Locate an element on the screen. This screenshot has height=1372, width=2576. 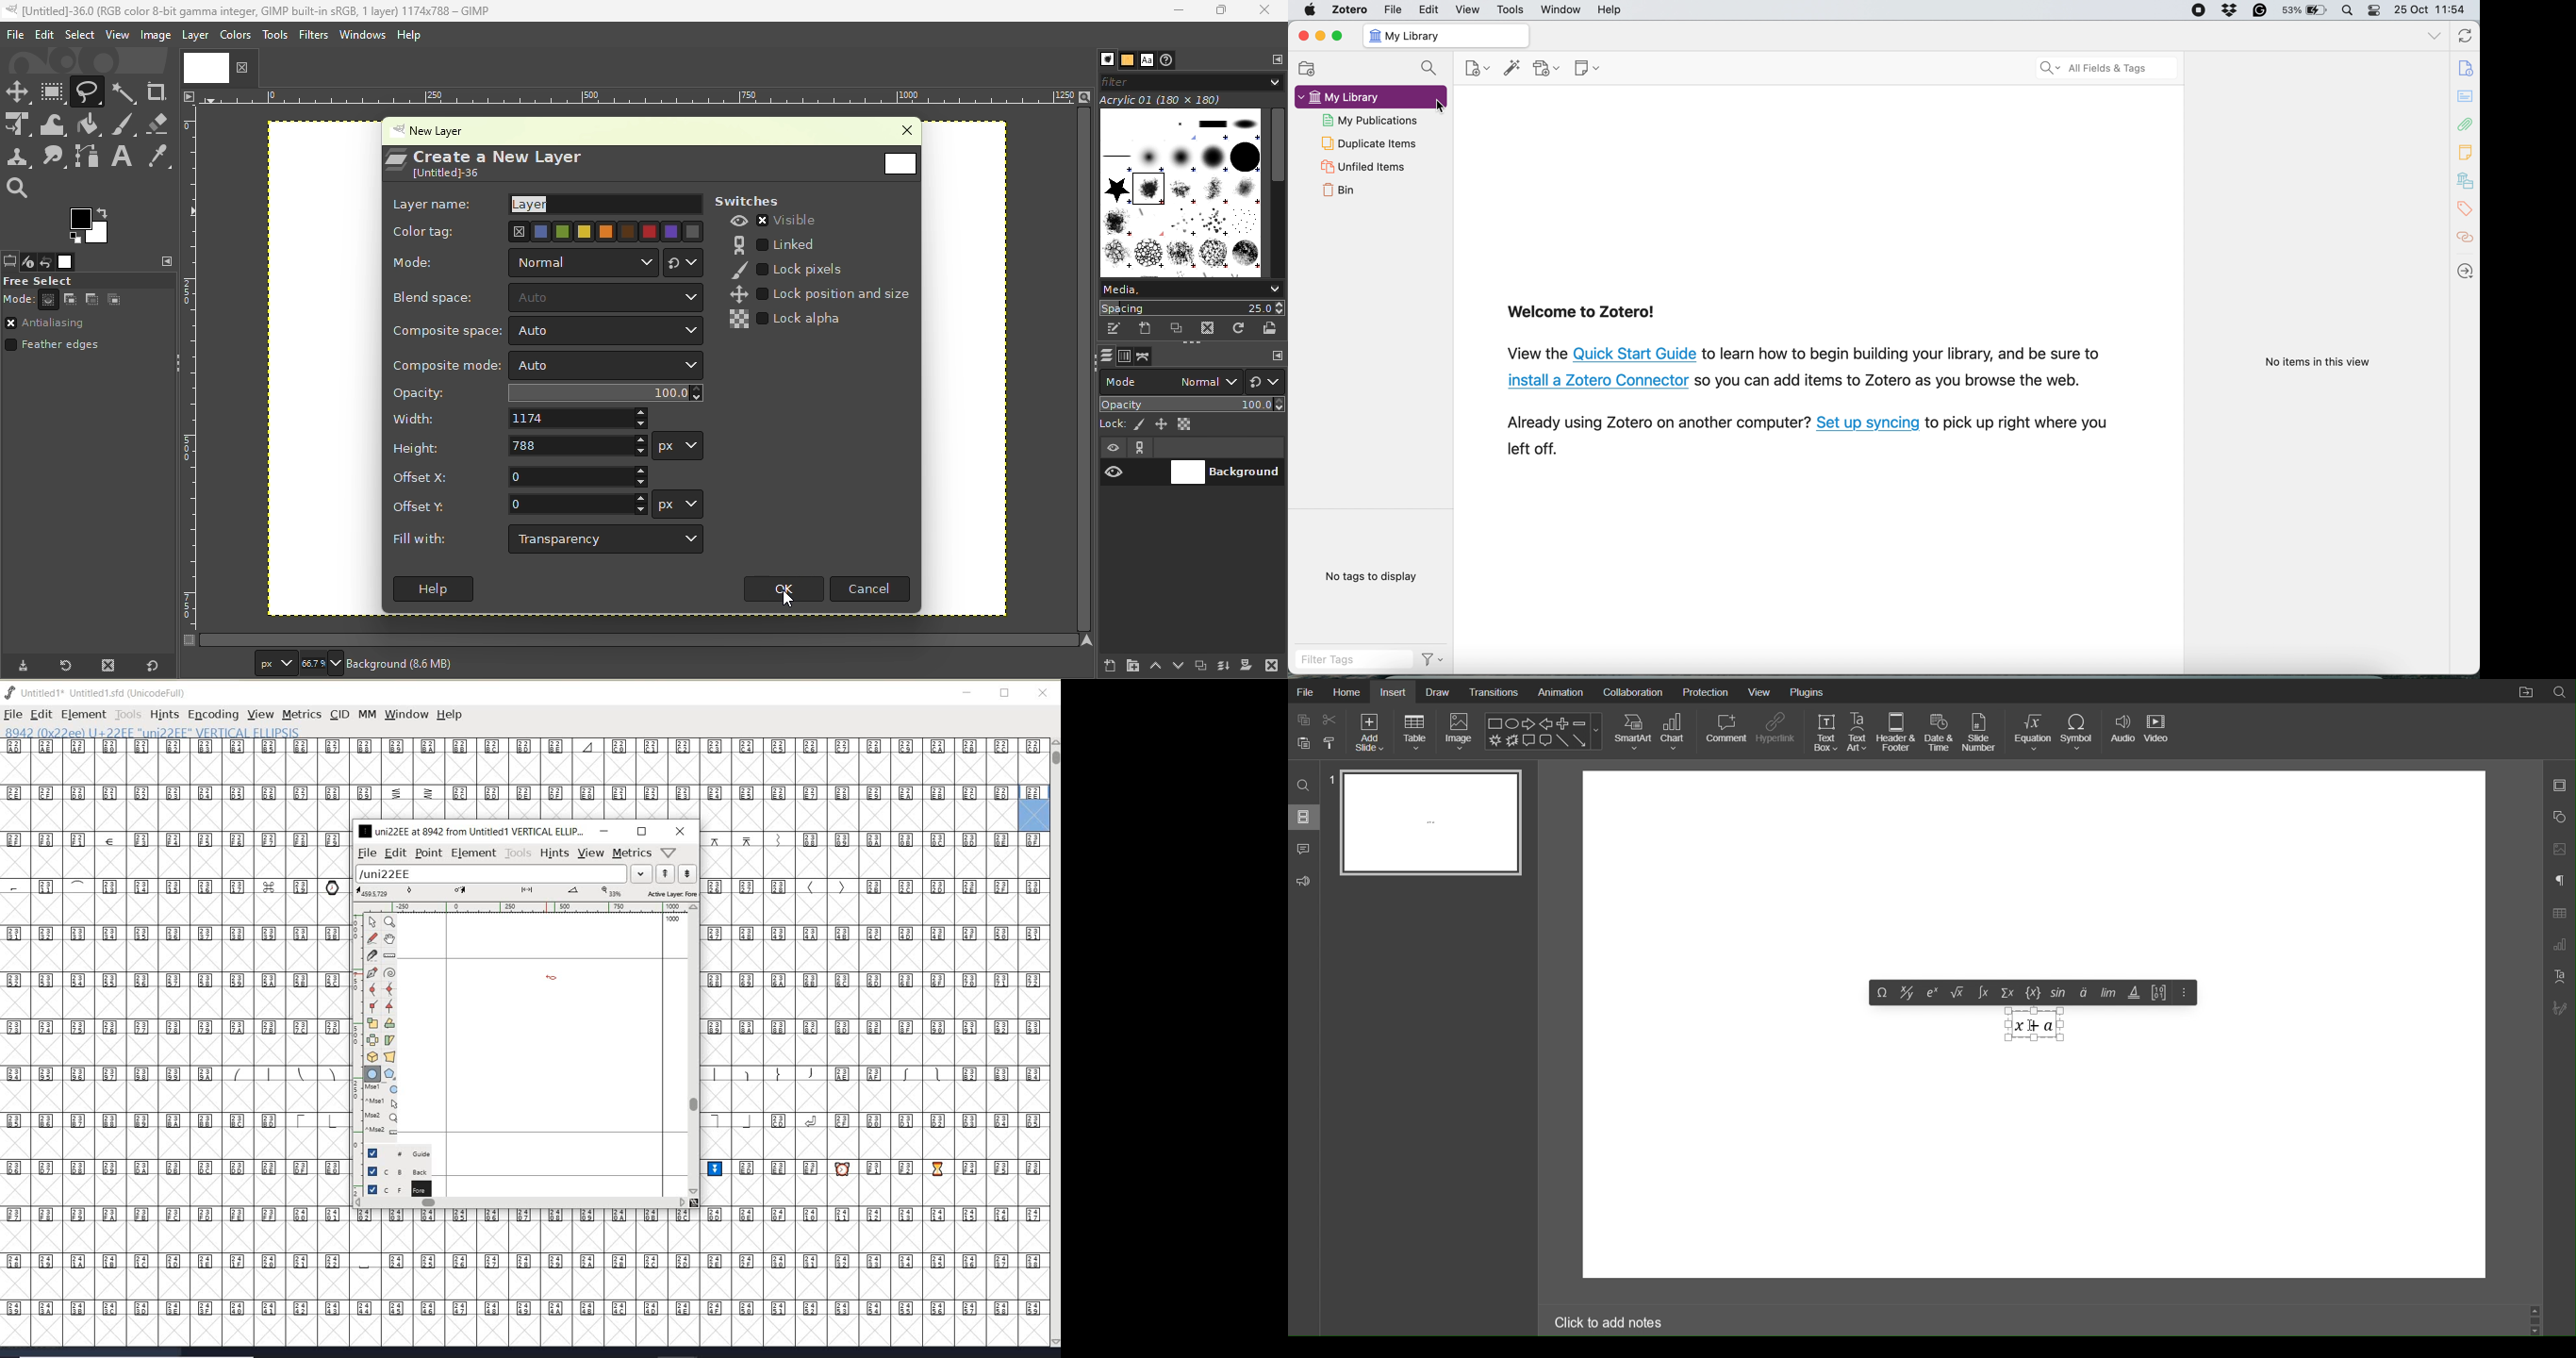
rotate the selection is located at coordinates (390, 1023).